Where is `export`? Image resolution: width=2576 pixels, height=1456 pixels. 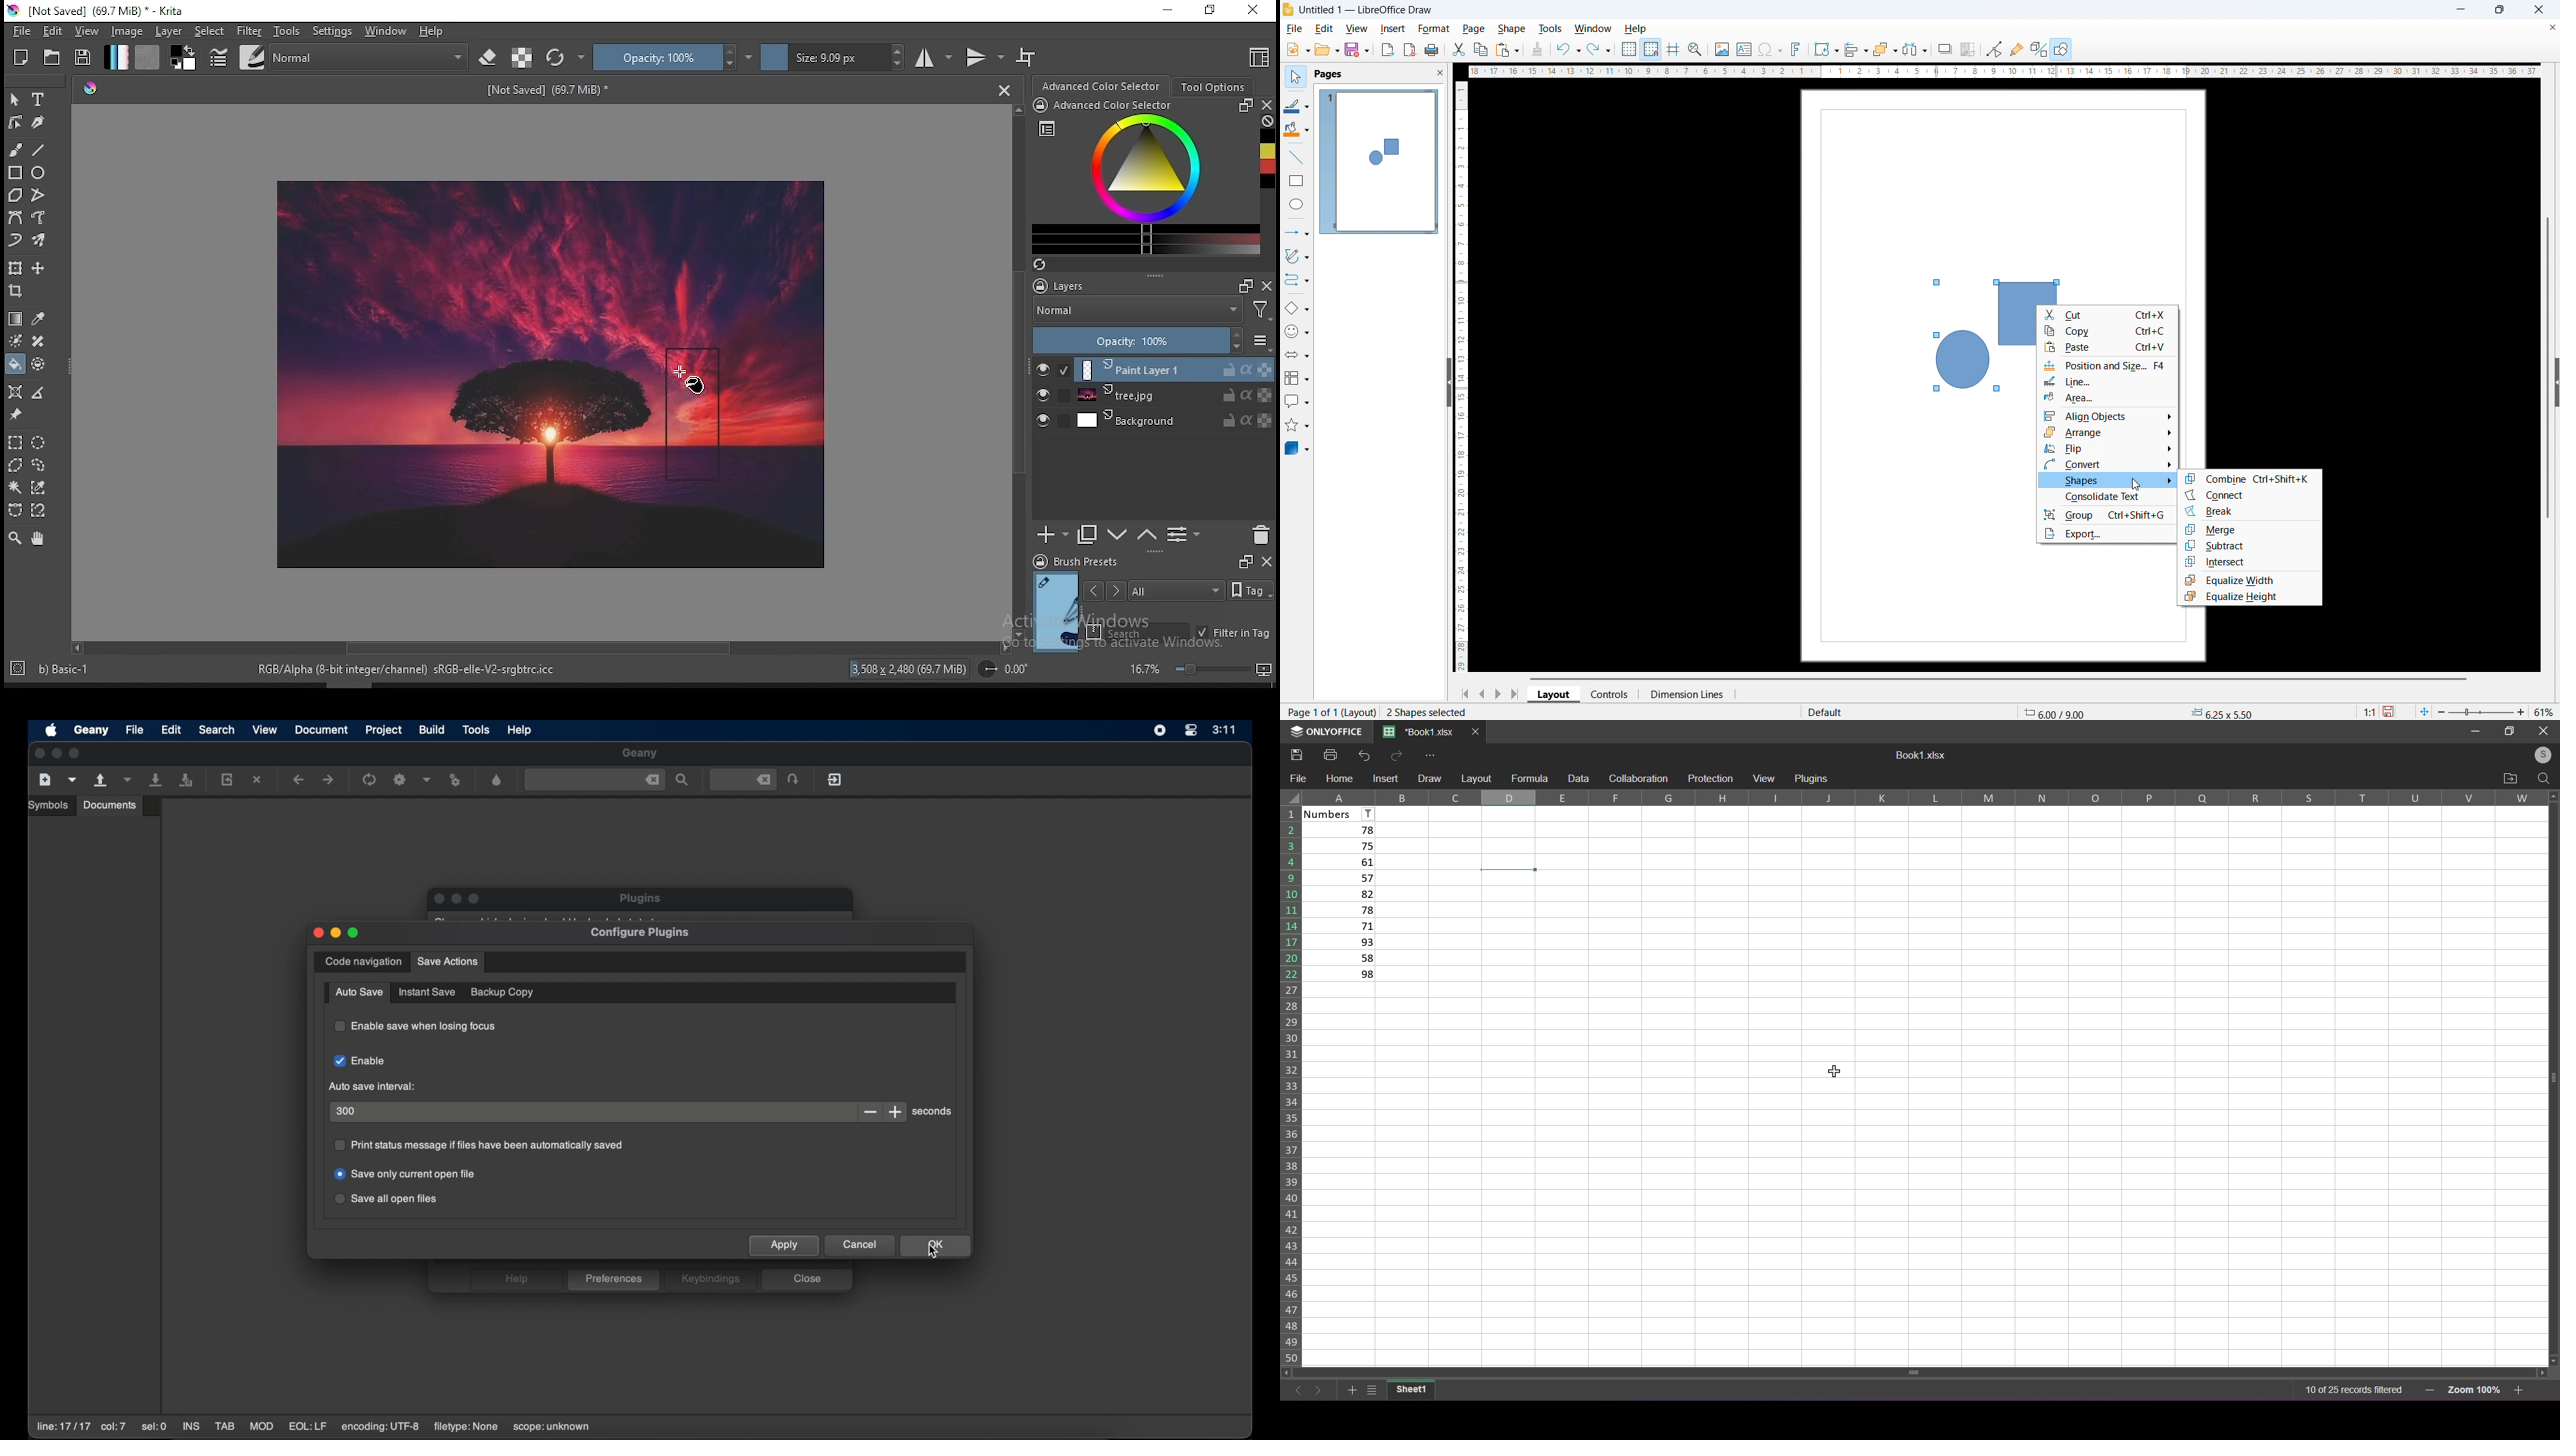
export is located at coordinates (1389, 51).